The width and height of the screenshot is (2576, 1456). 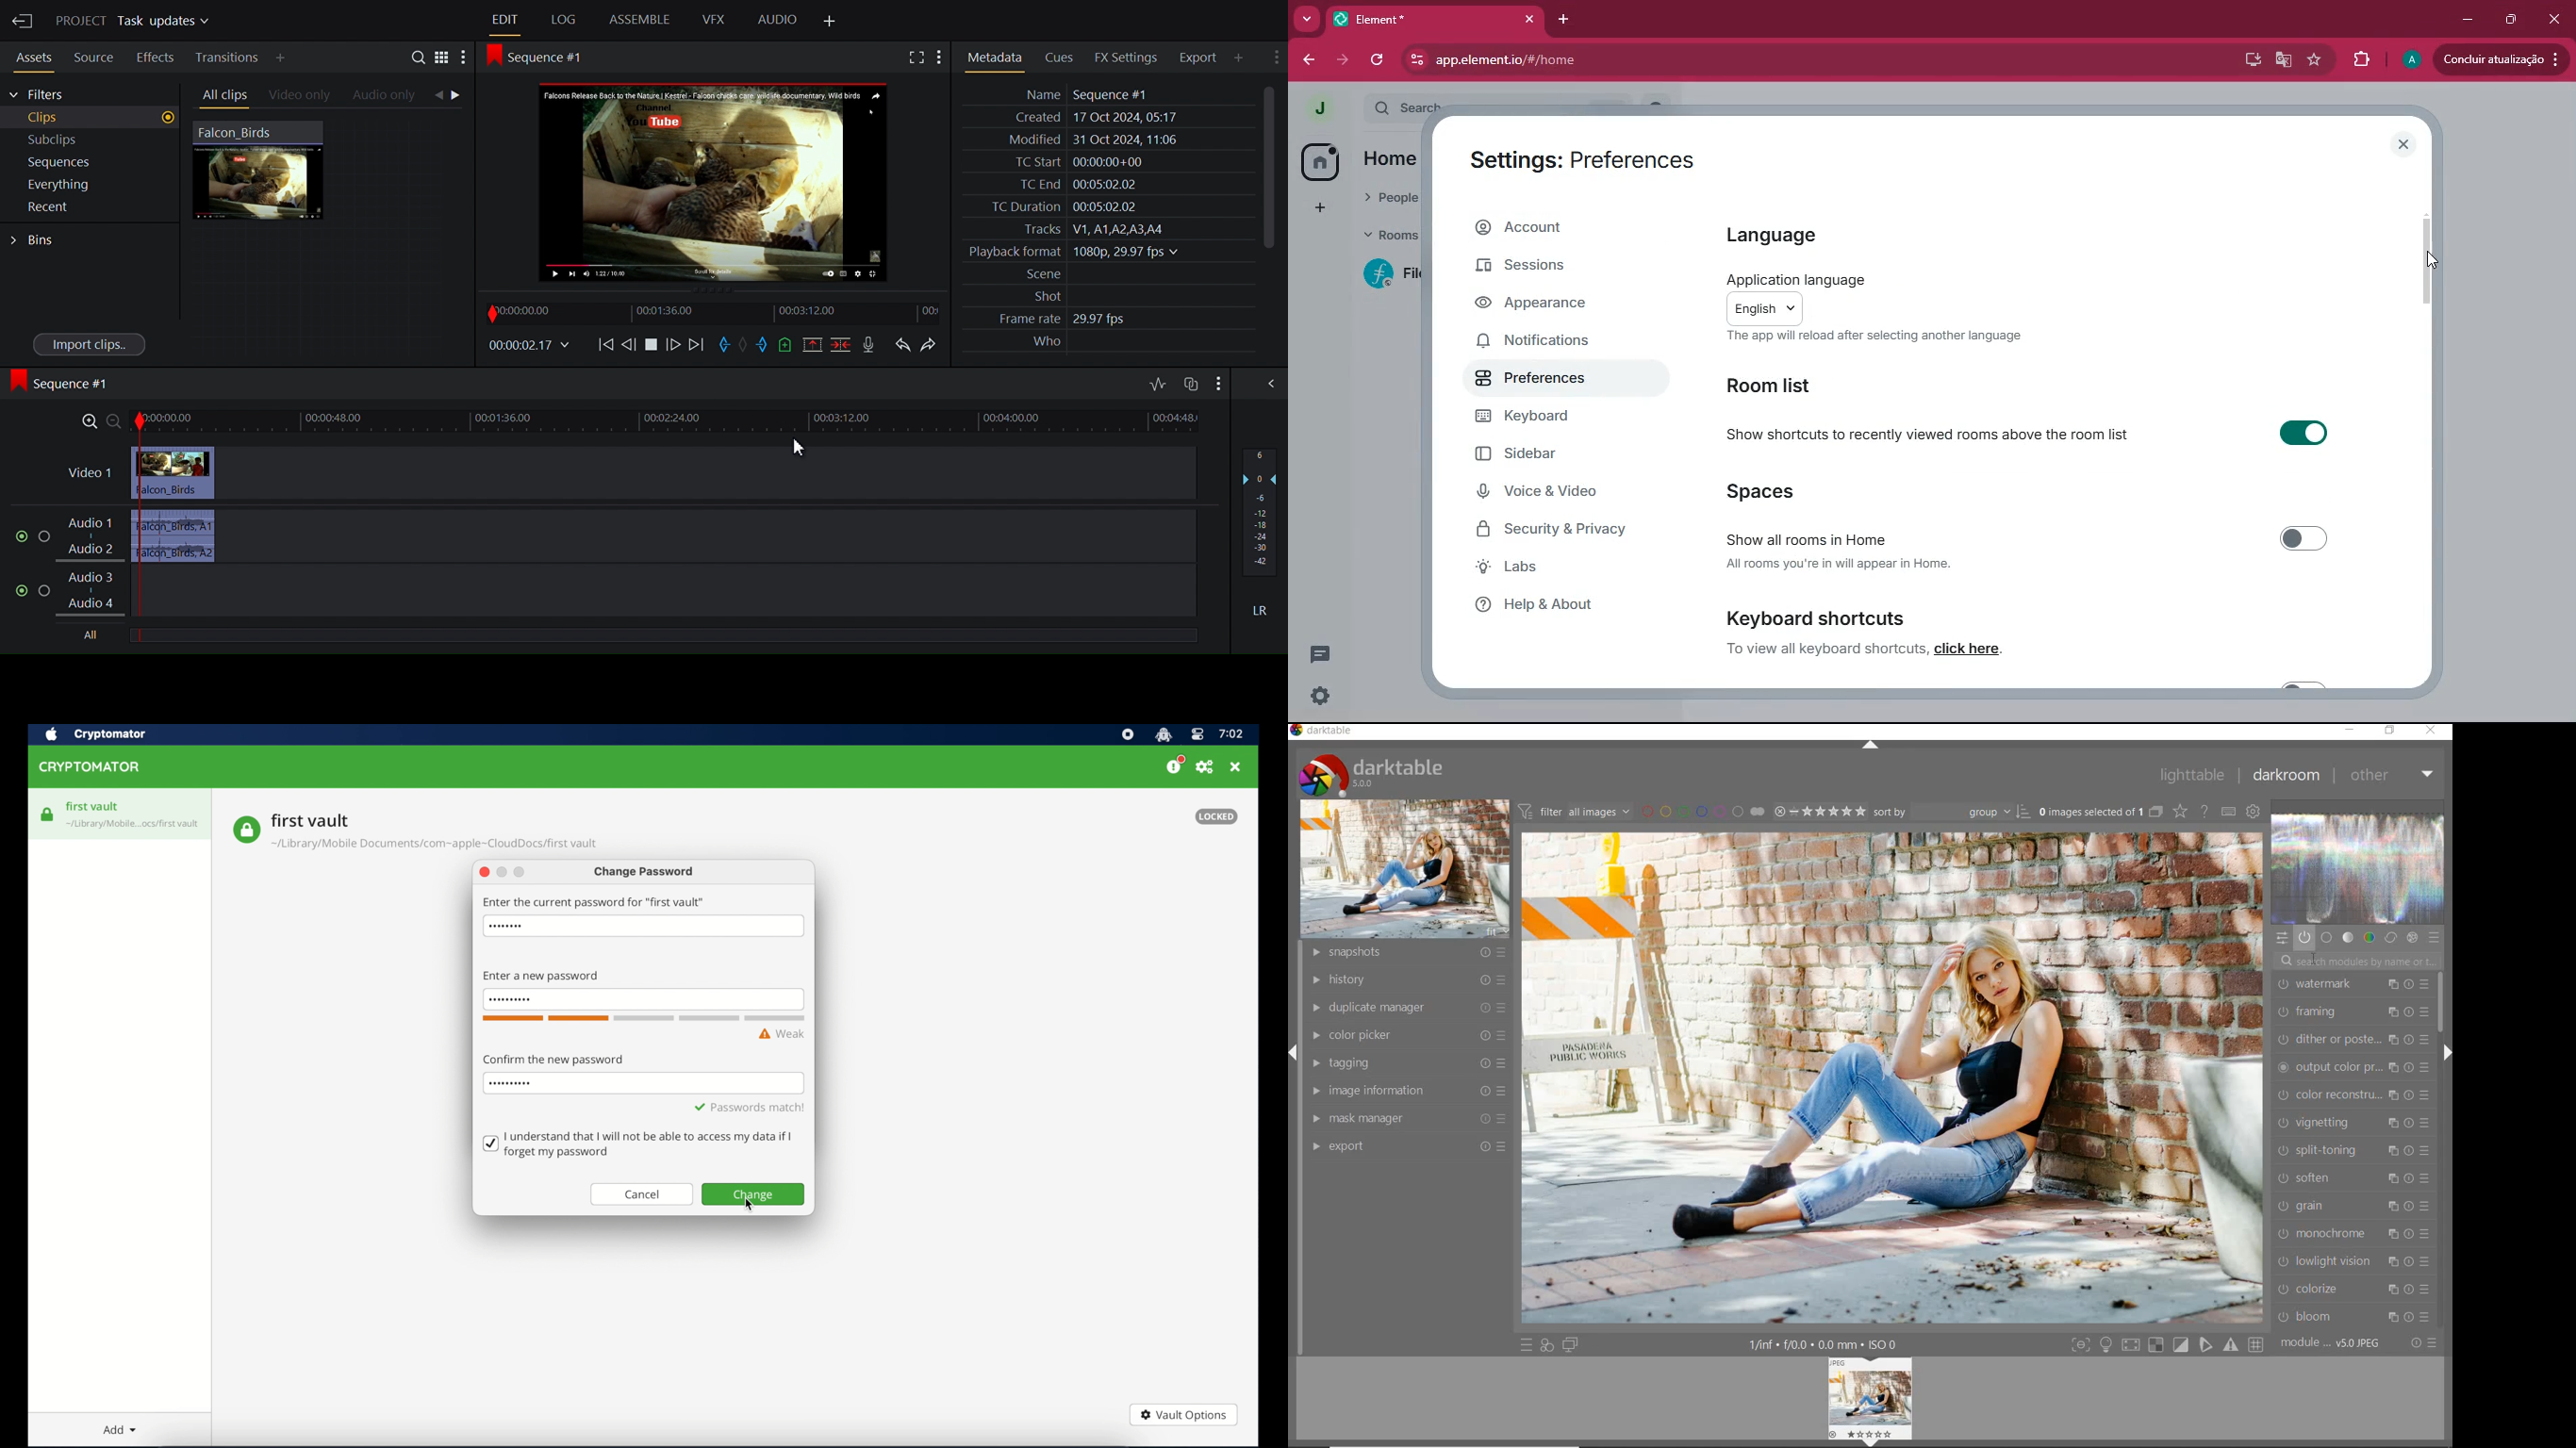 What do you see at coordinates (1820, 813) in the screenshot?
I see `selected Image range rating` at bounding box center [1820, 813].